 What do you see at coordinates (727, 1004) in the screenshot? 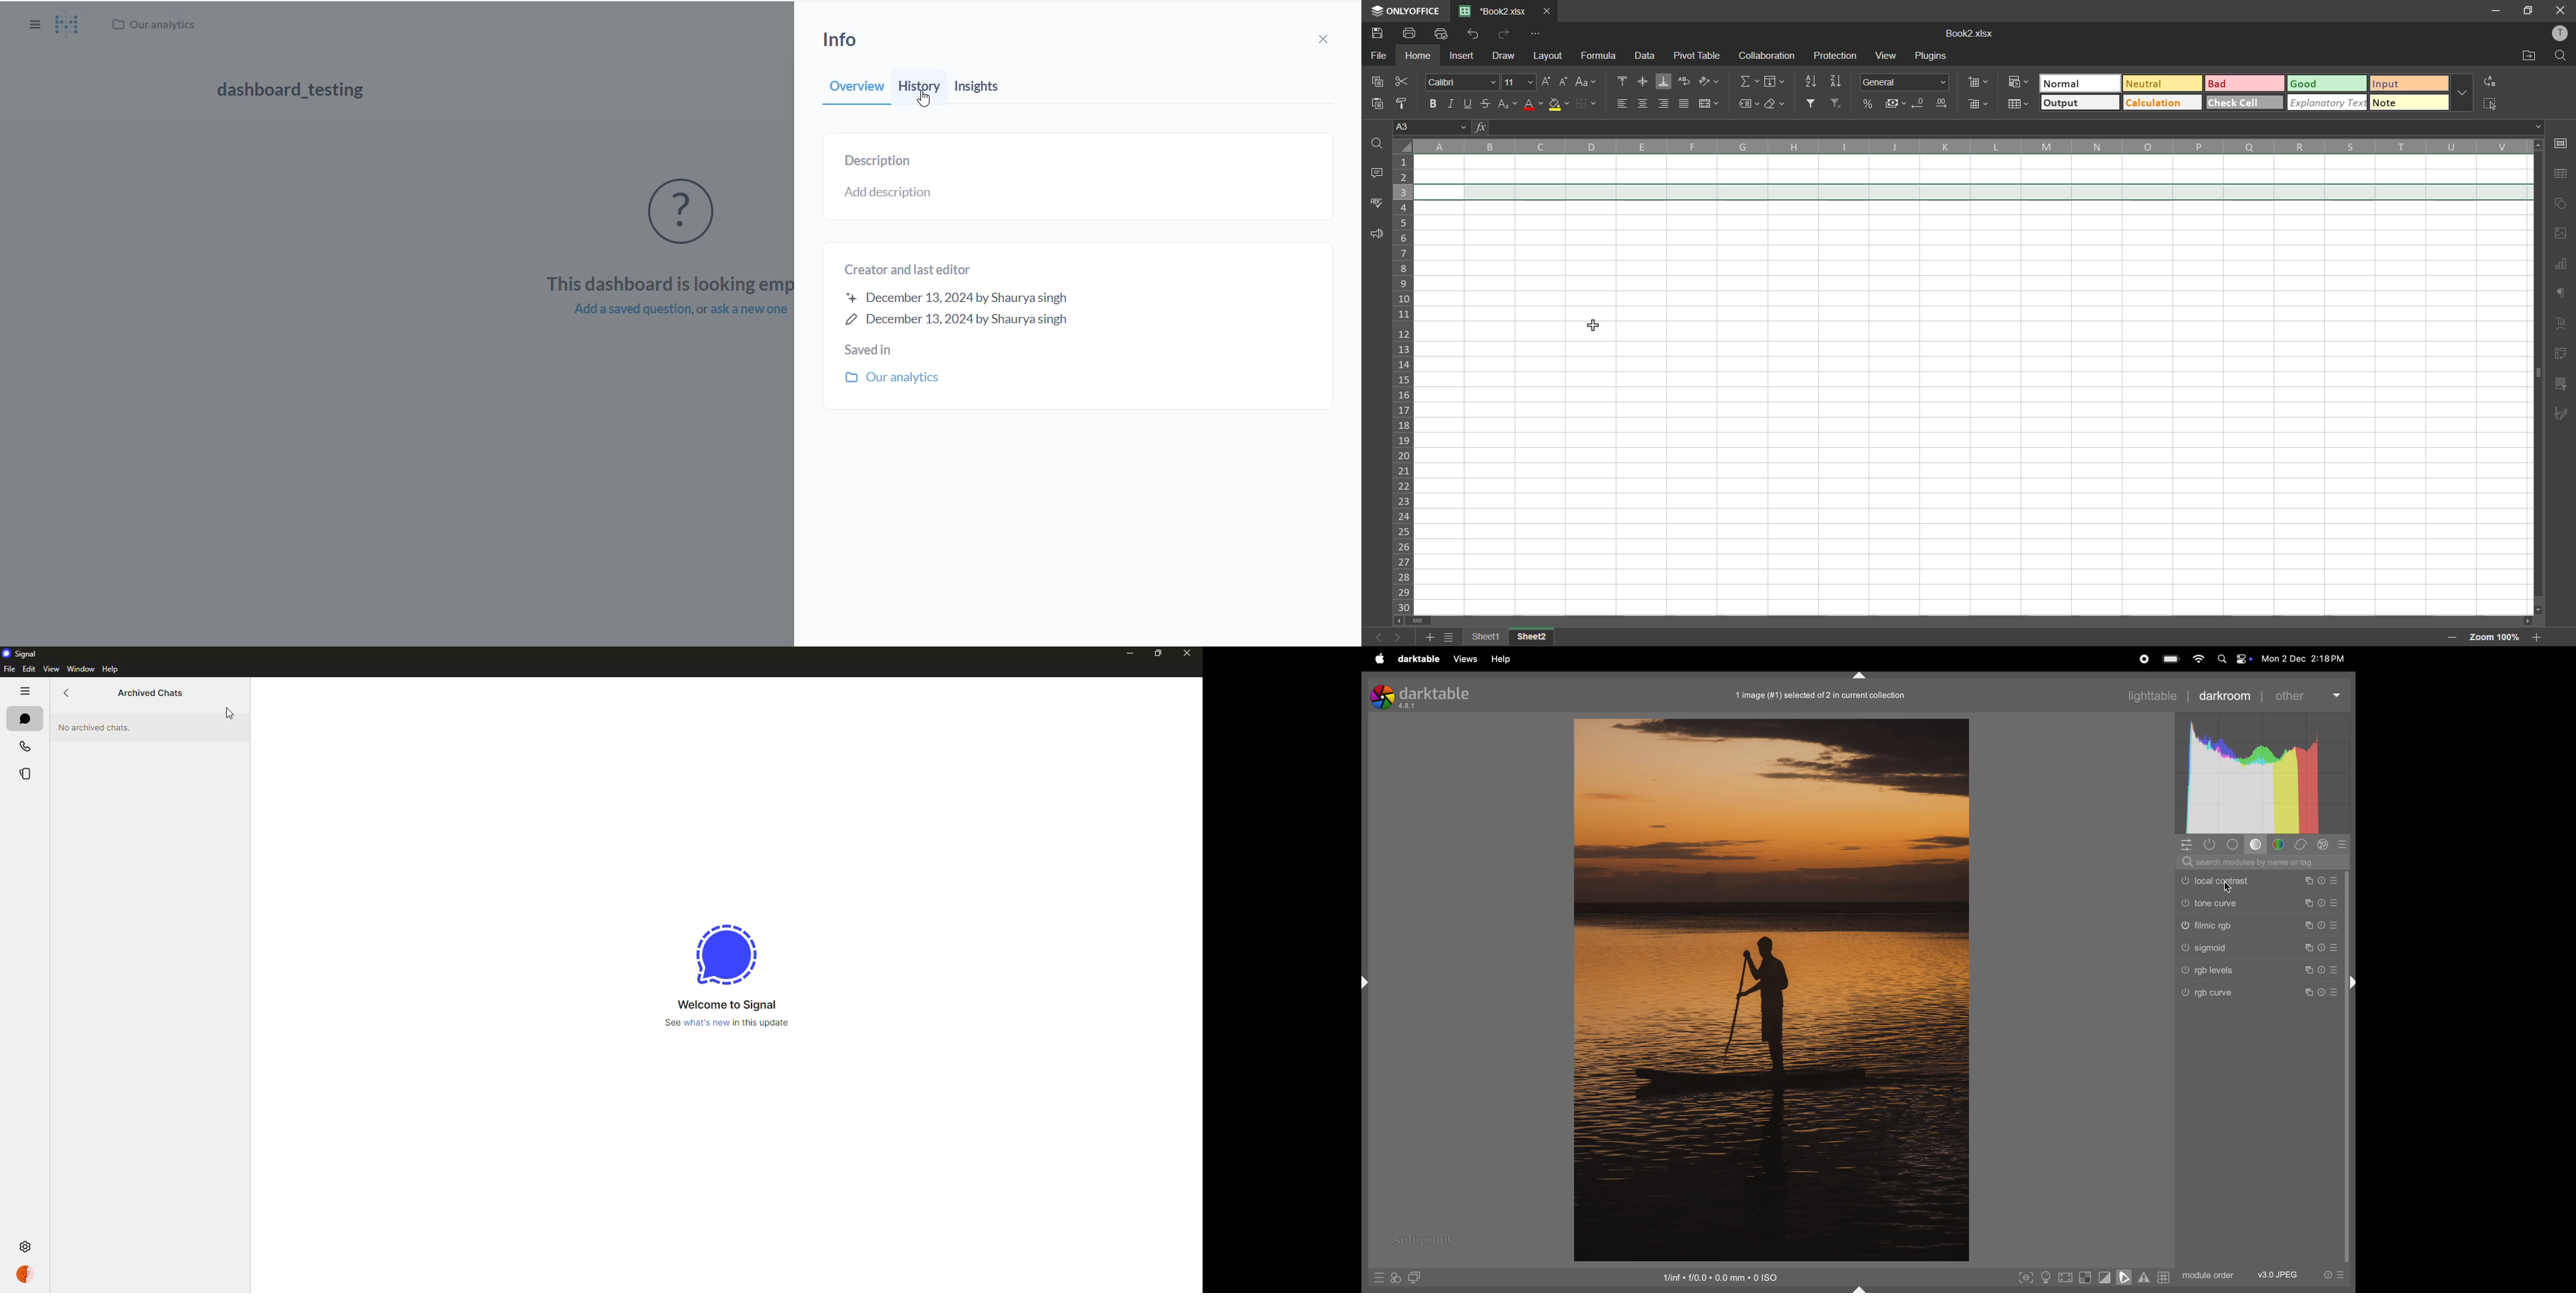
I see `welcome to signal` at bounding box center [727, 1004].